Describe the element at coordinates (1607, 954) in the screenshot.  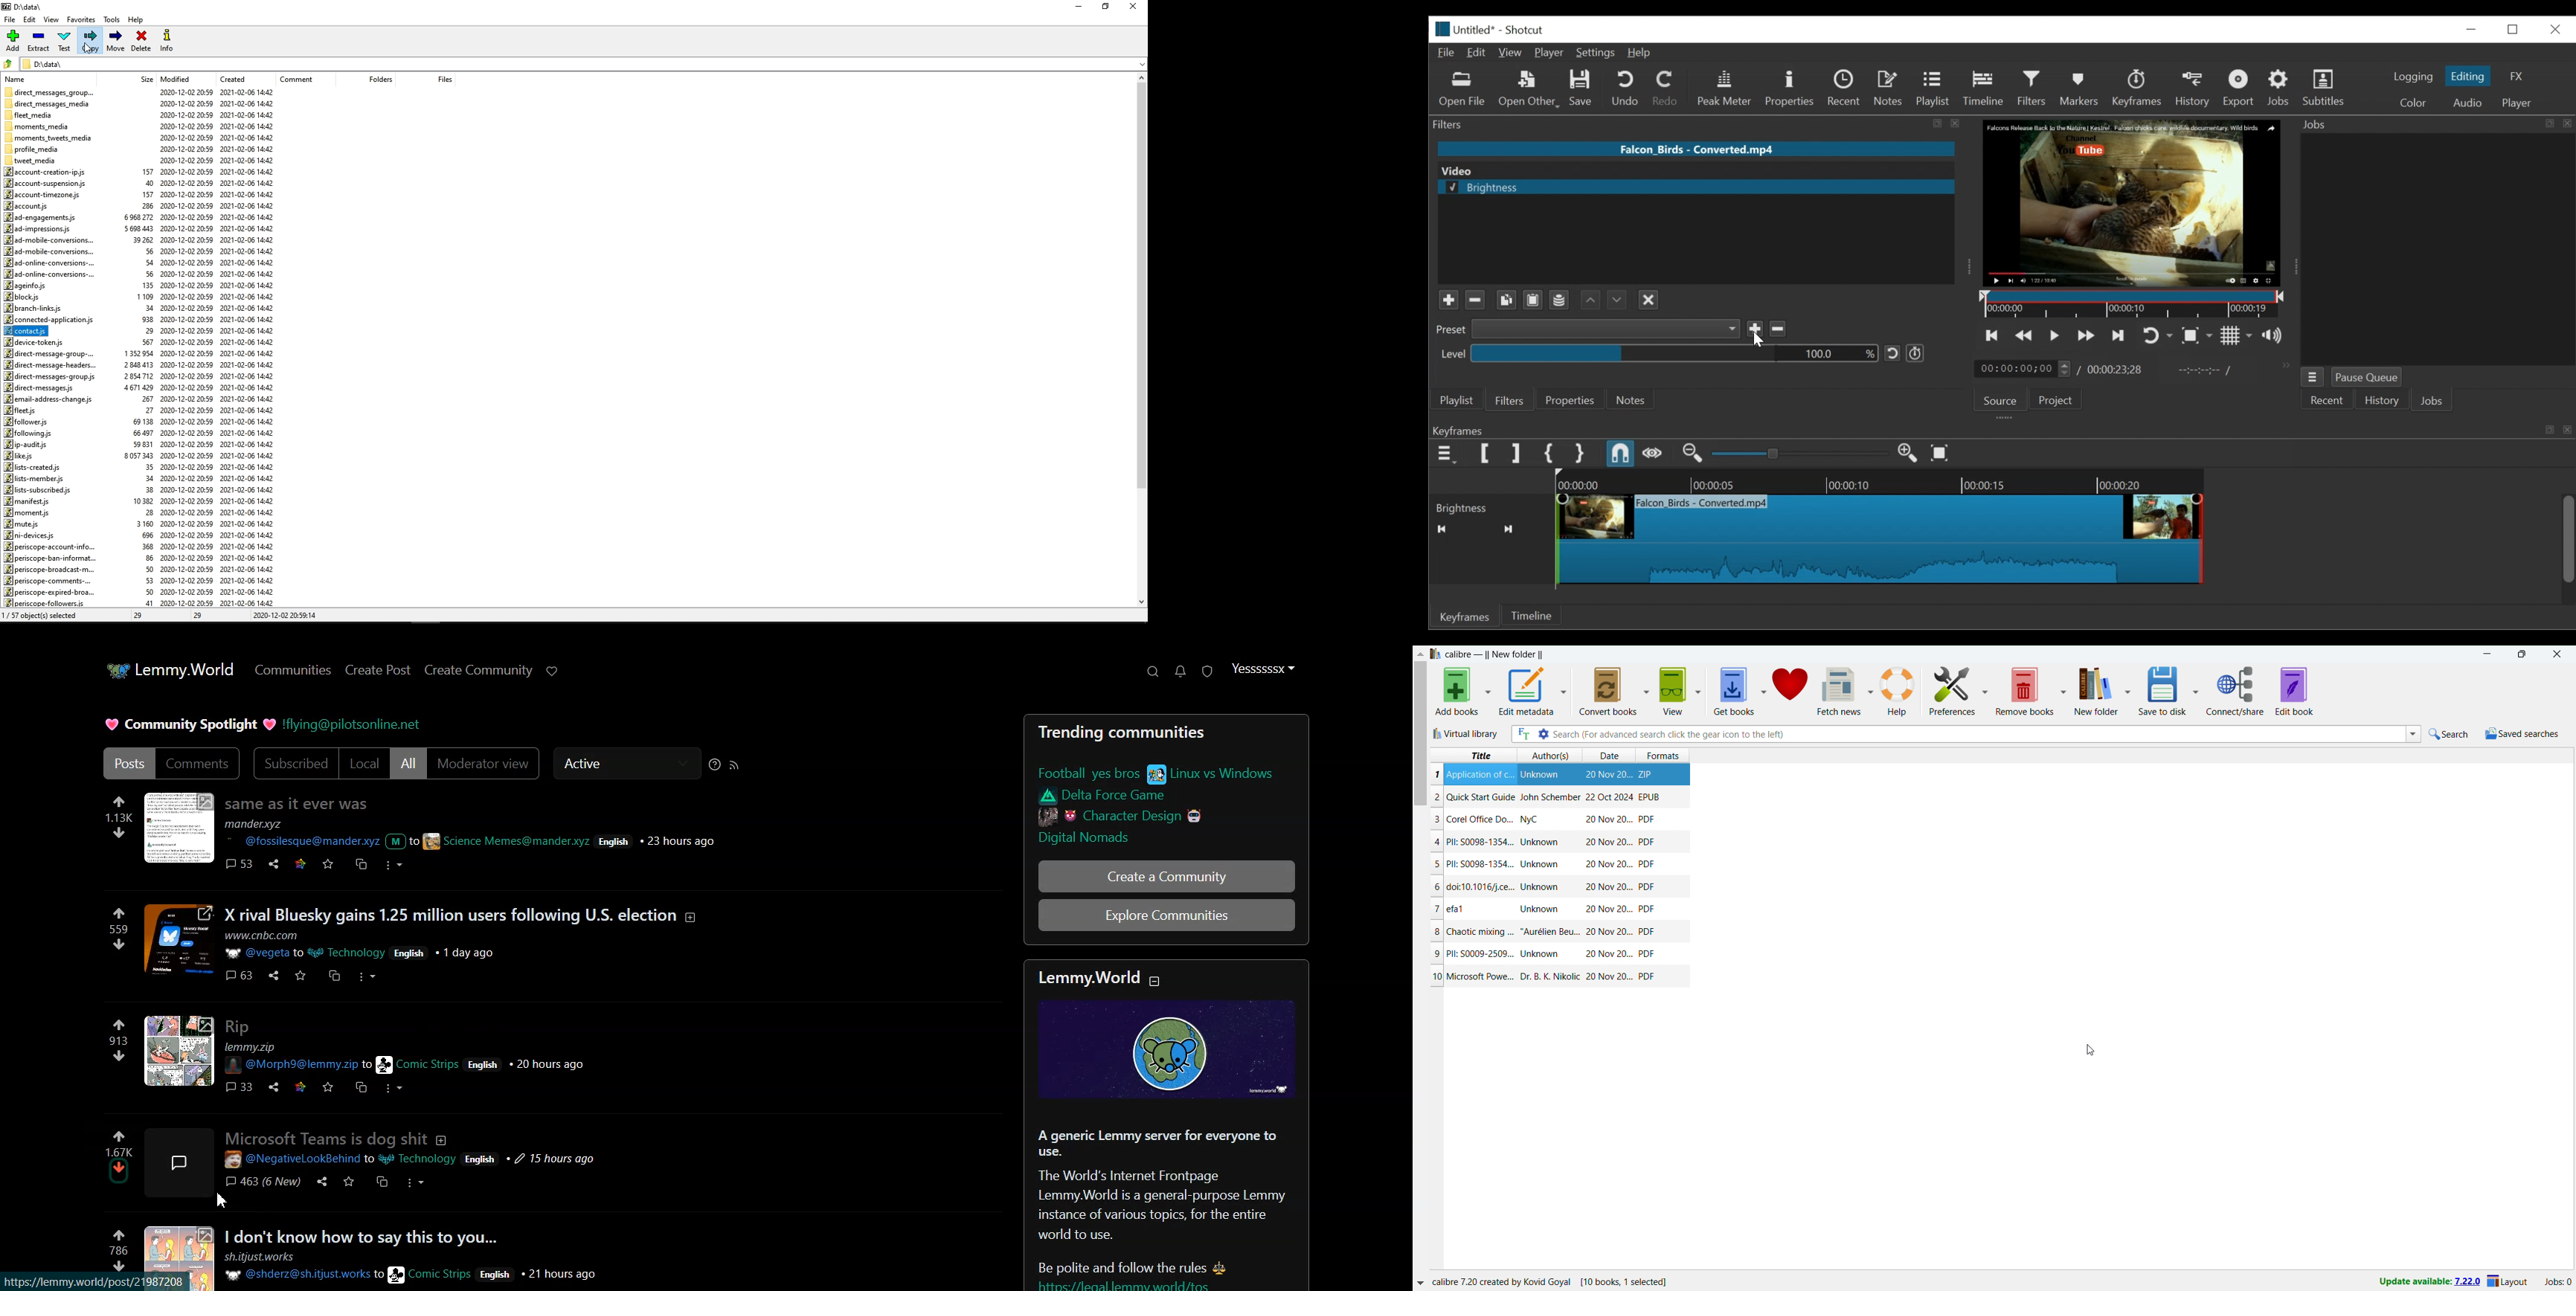
I see `Date` at that location.